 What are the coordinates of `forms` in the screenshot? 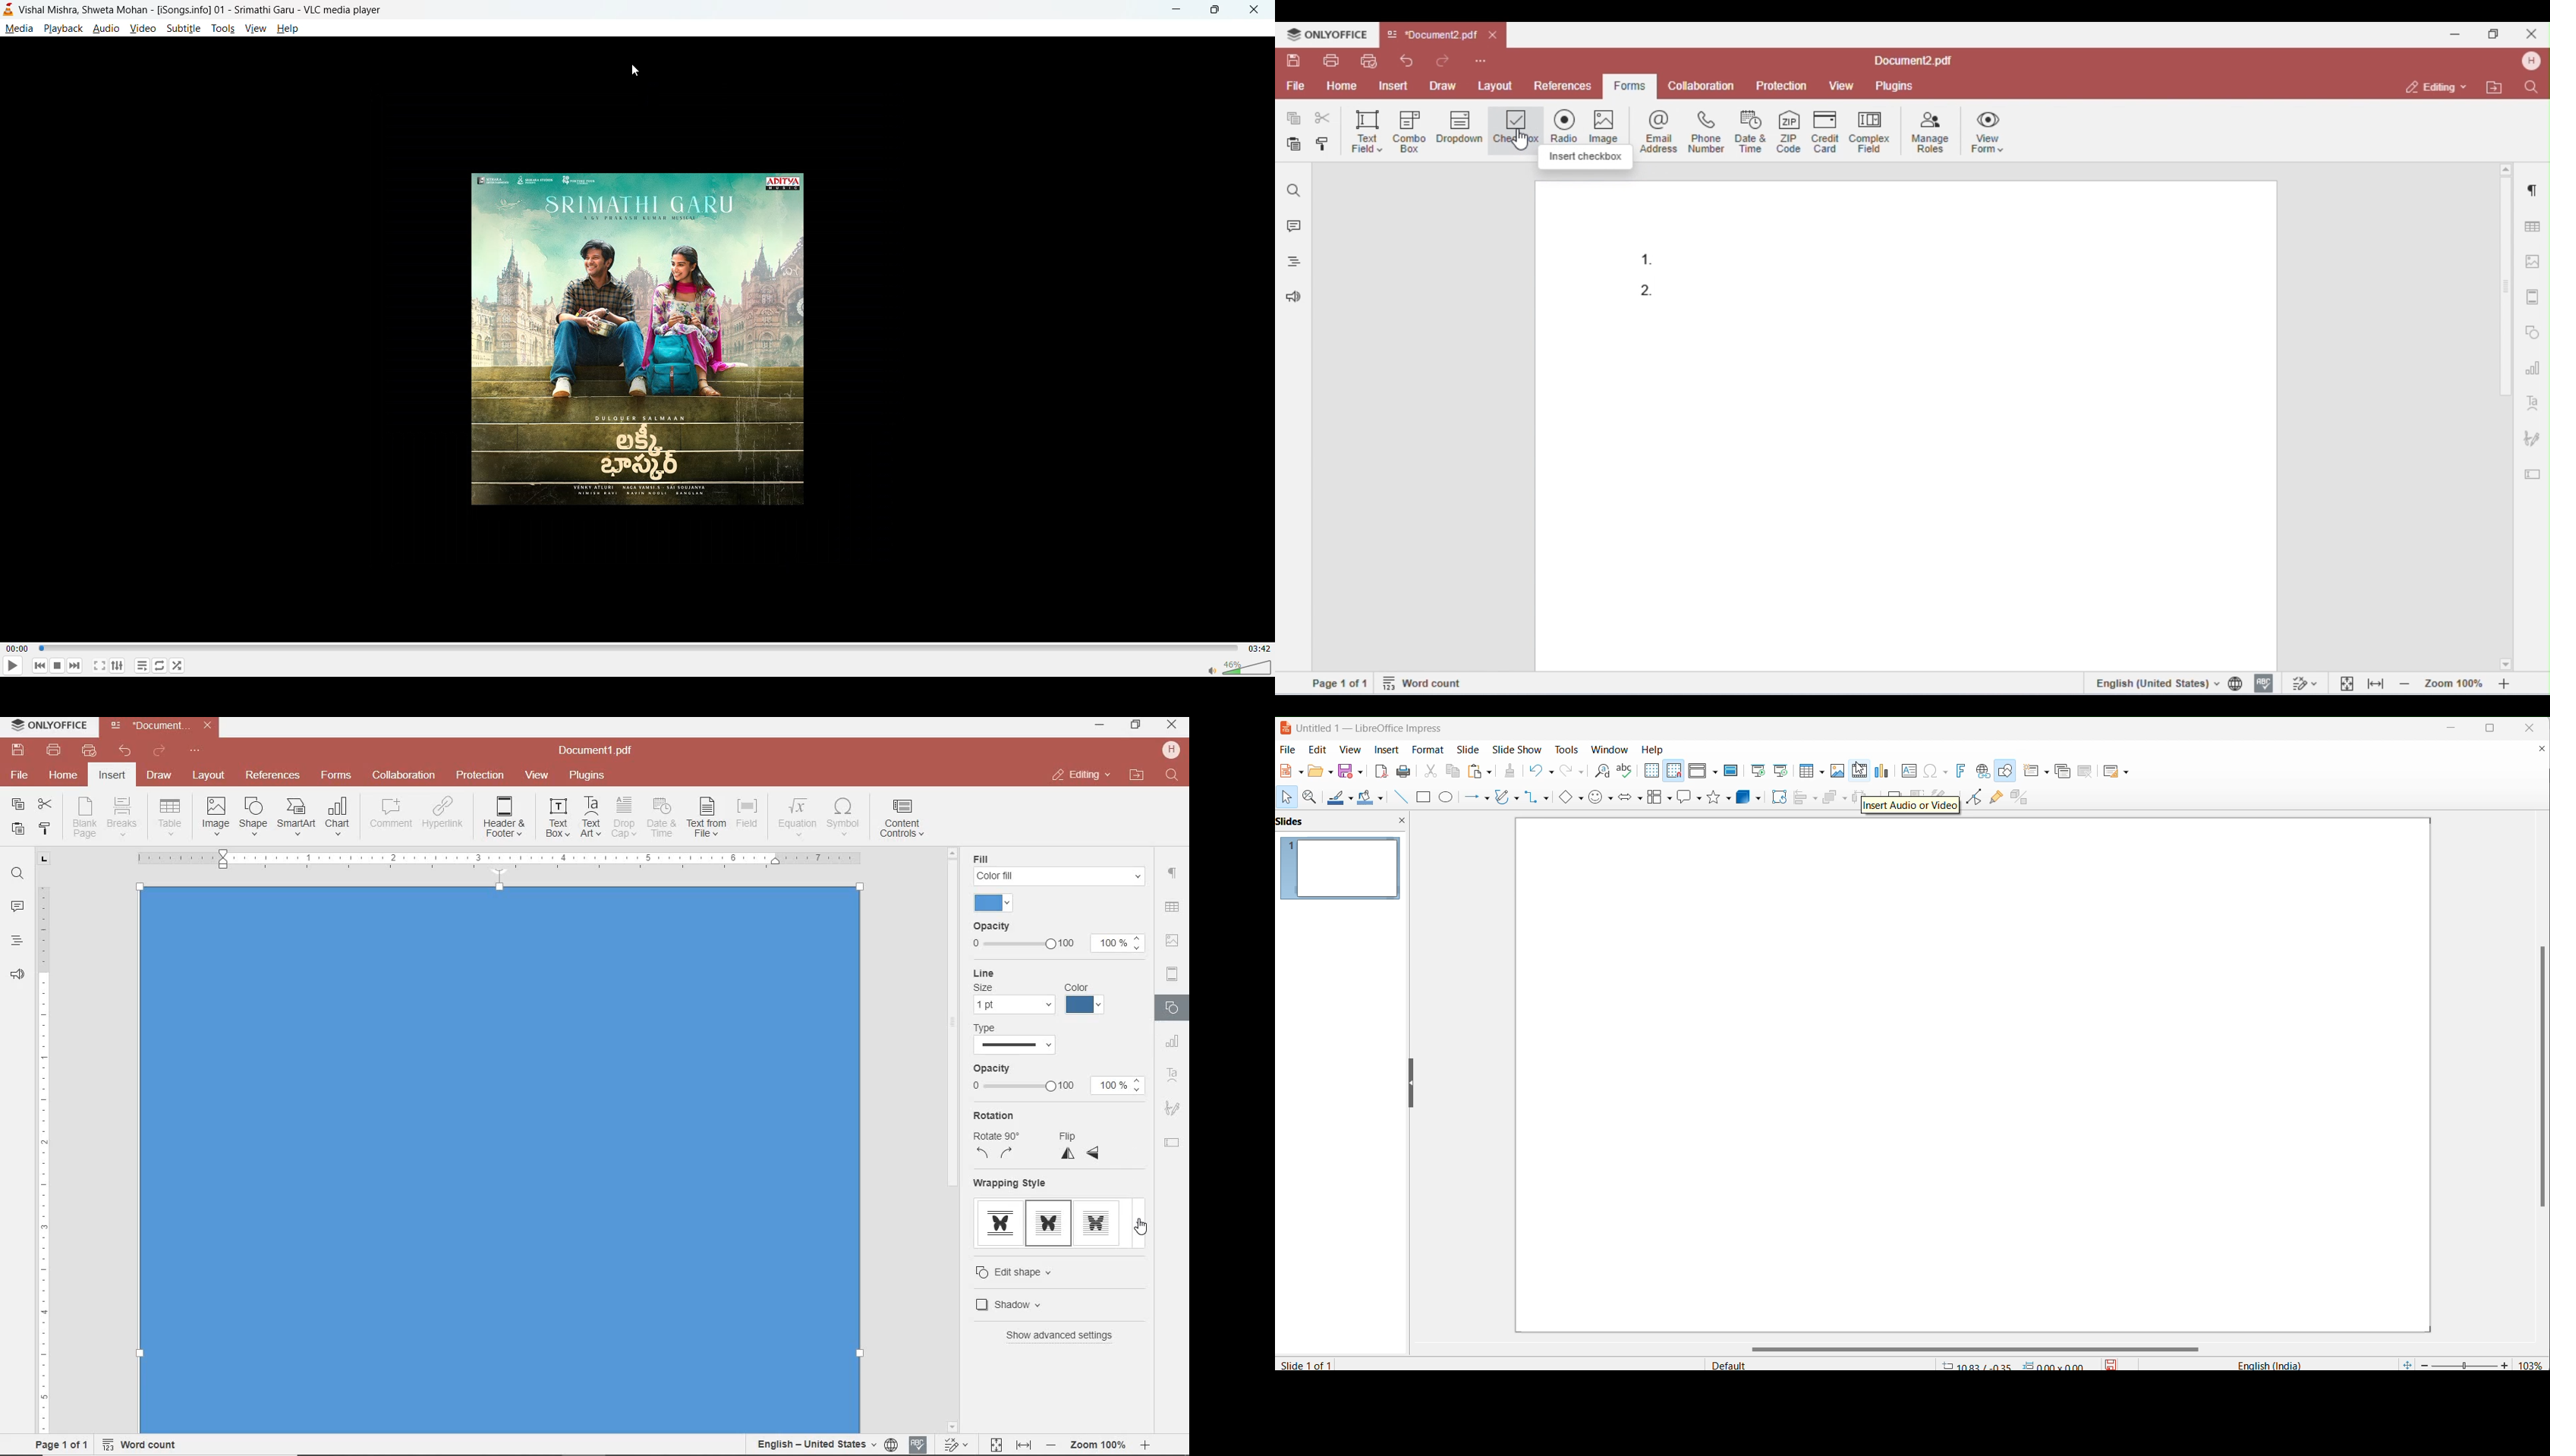 It's located at (336, 775).